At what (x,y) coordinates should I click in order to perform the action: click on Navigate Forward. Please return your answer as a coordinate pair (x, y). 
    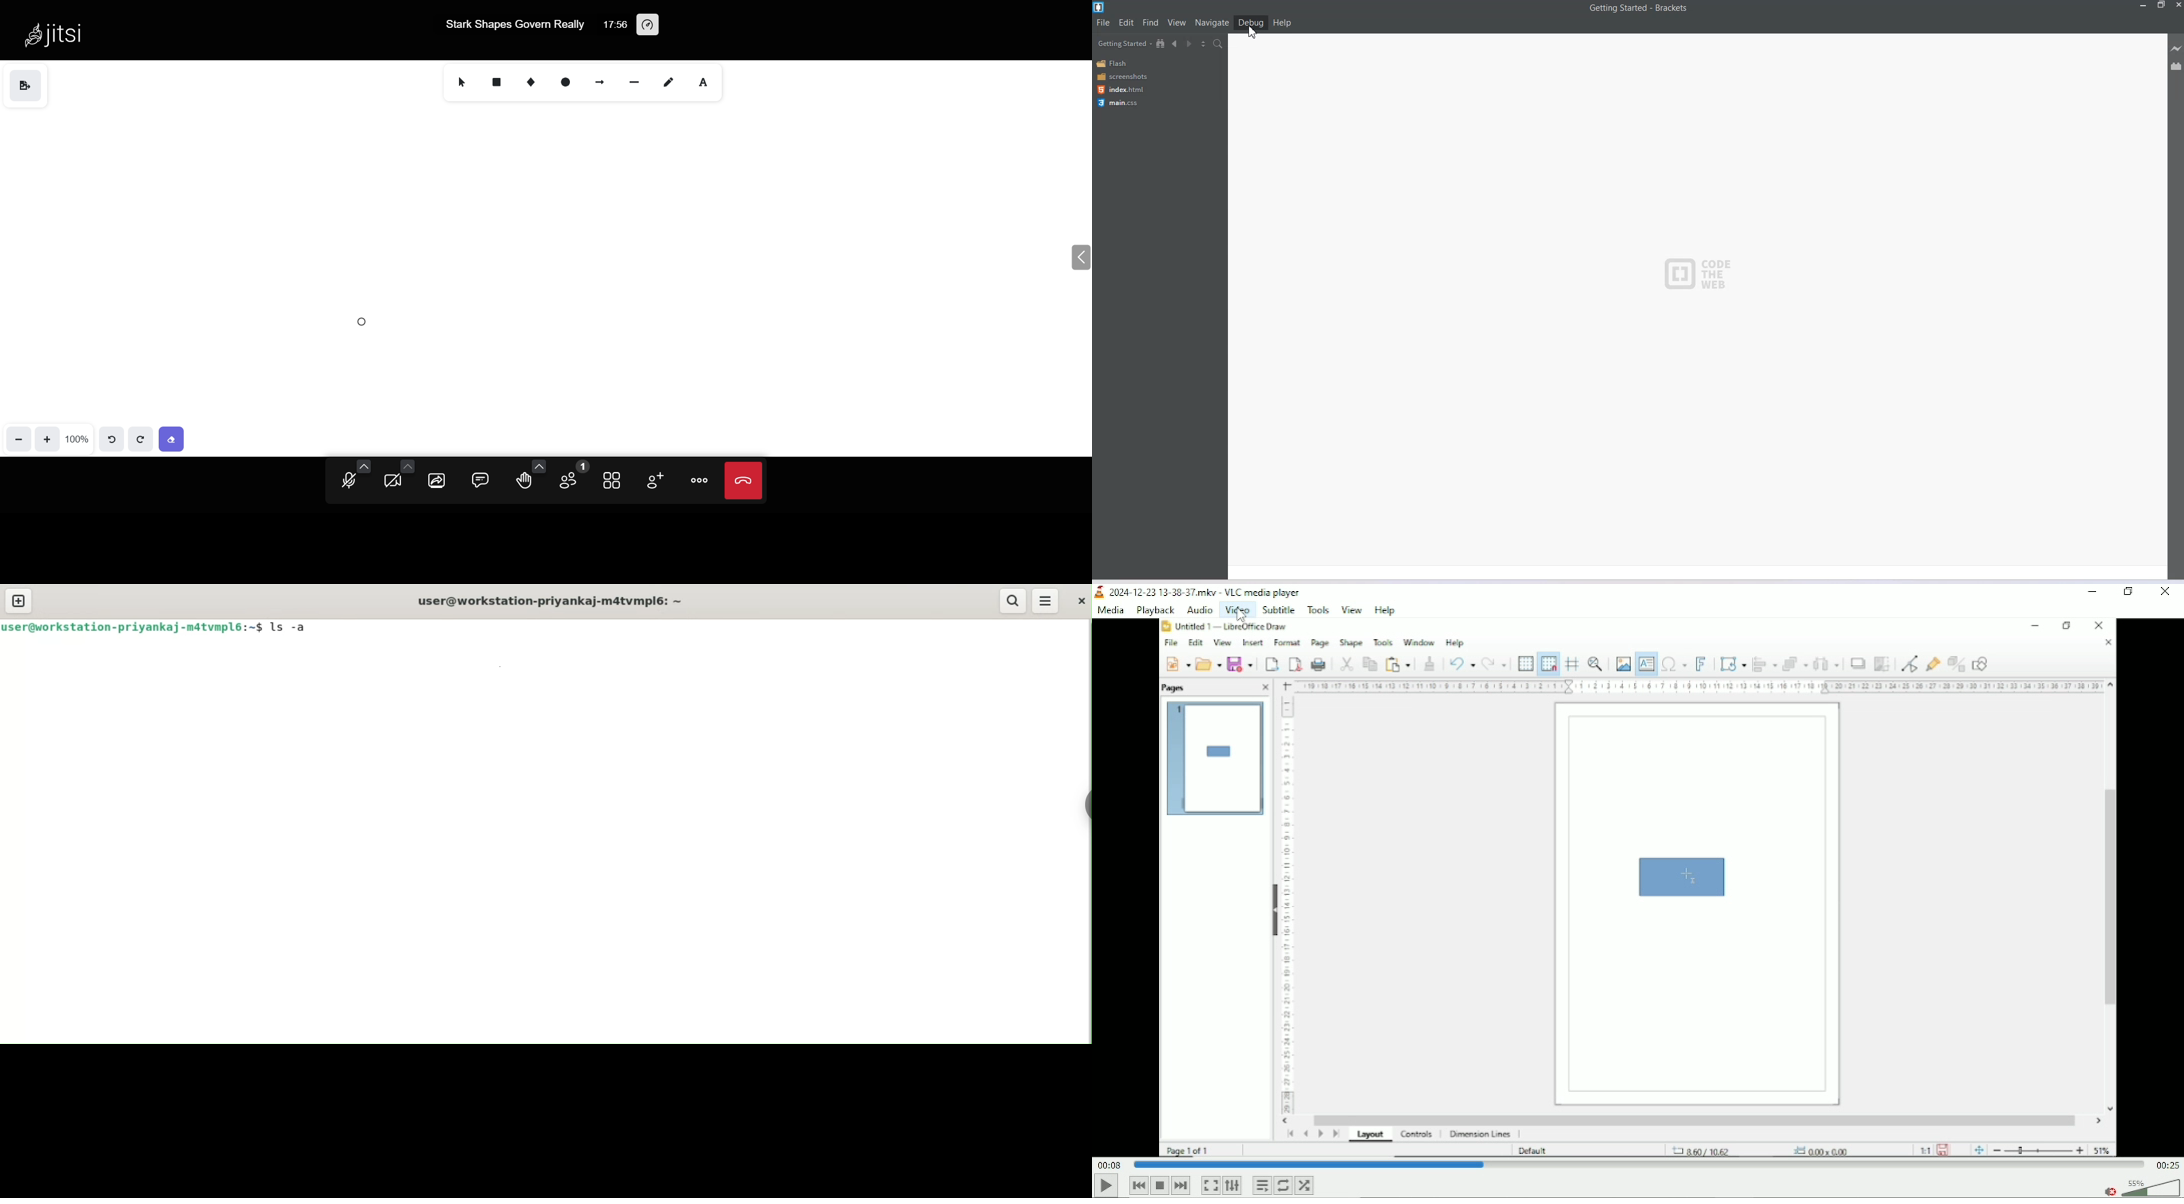
    Looking at the image, I should click on (1190, 44).